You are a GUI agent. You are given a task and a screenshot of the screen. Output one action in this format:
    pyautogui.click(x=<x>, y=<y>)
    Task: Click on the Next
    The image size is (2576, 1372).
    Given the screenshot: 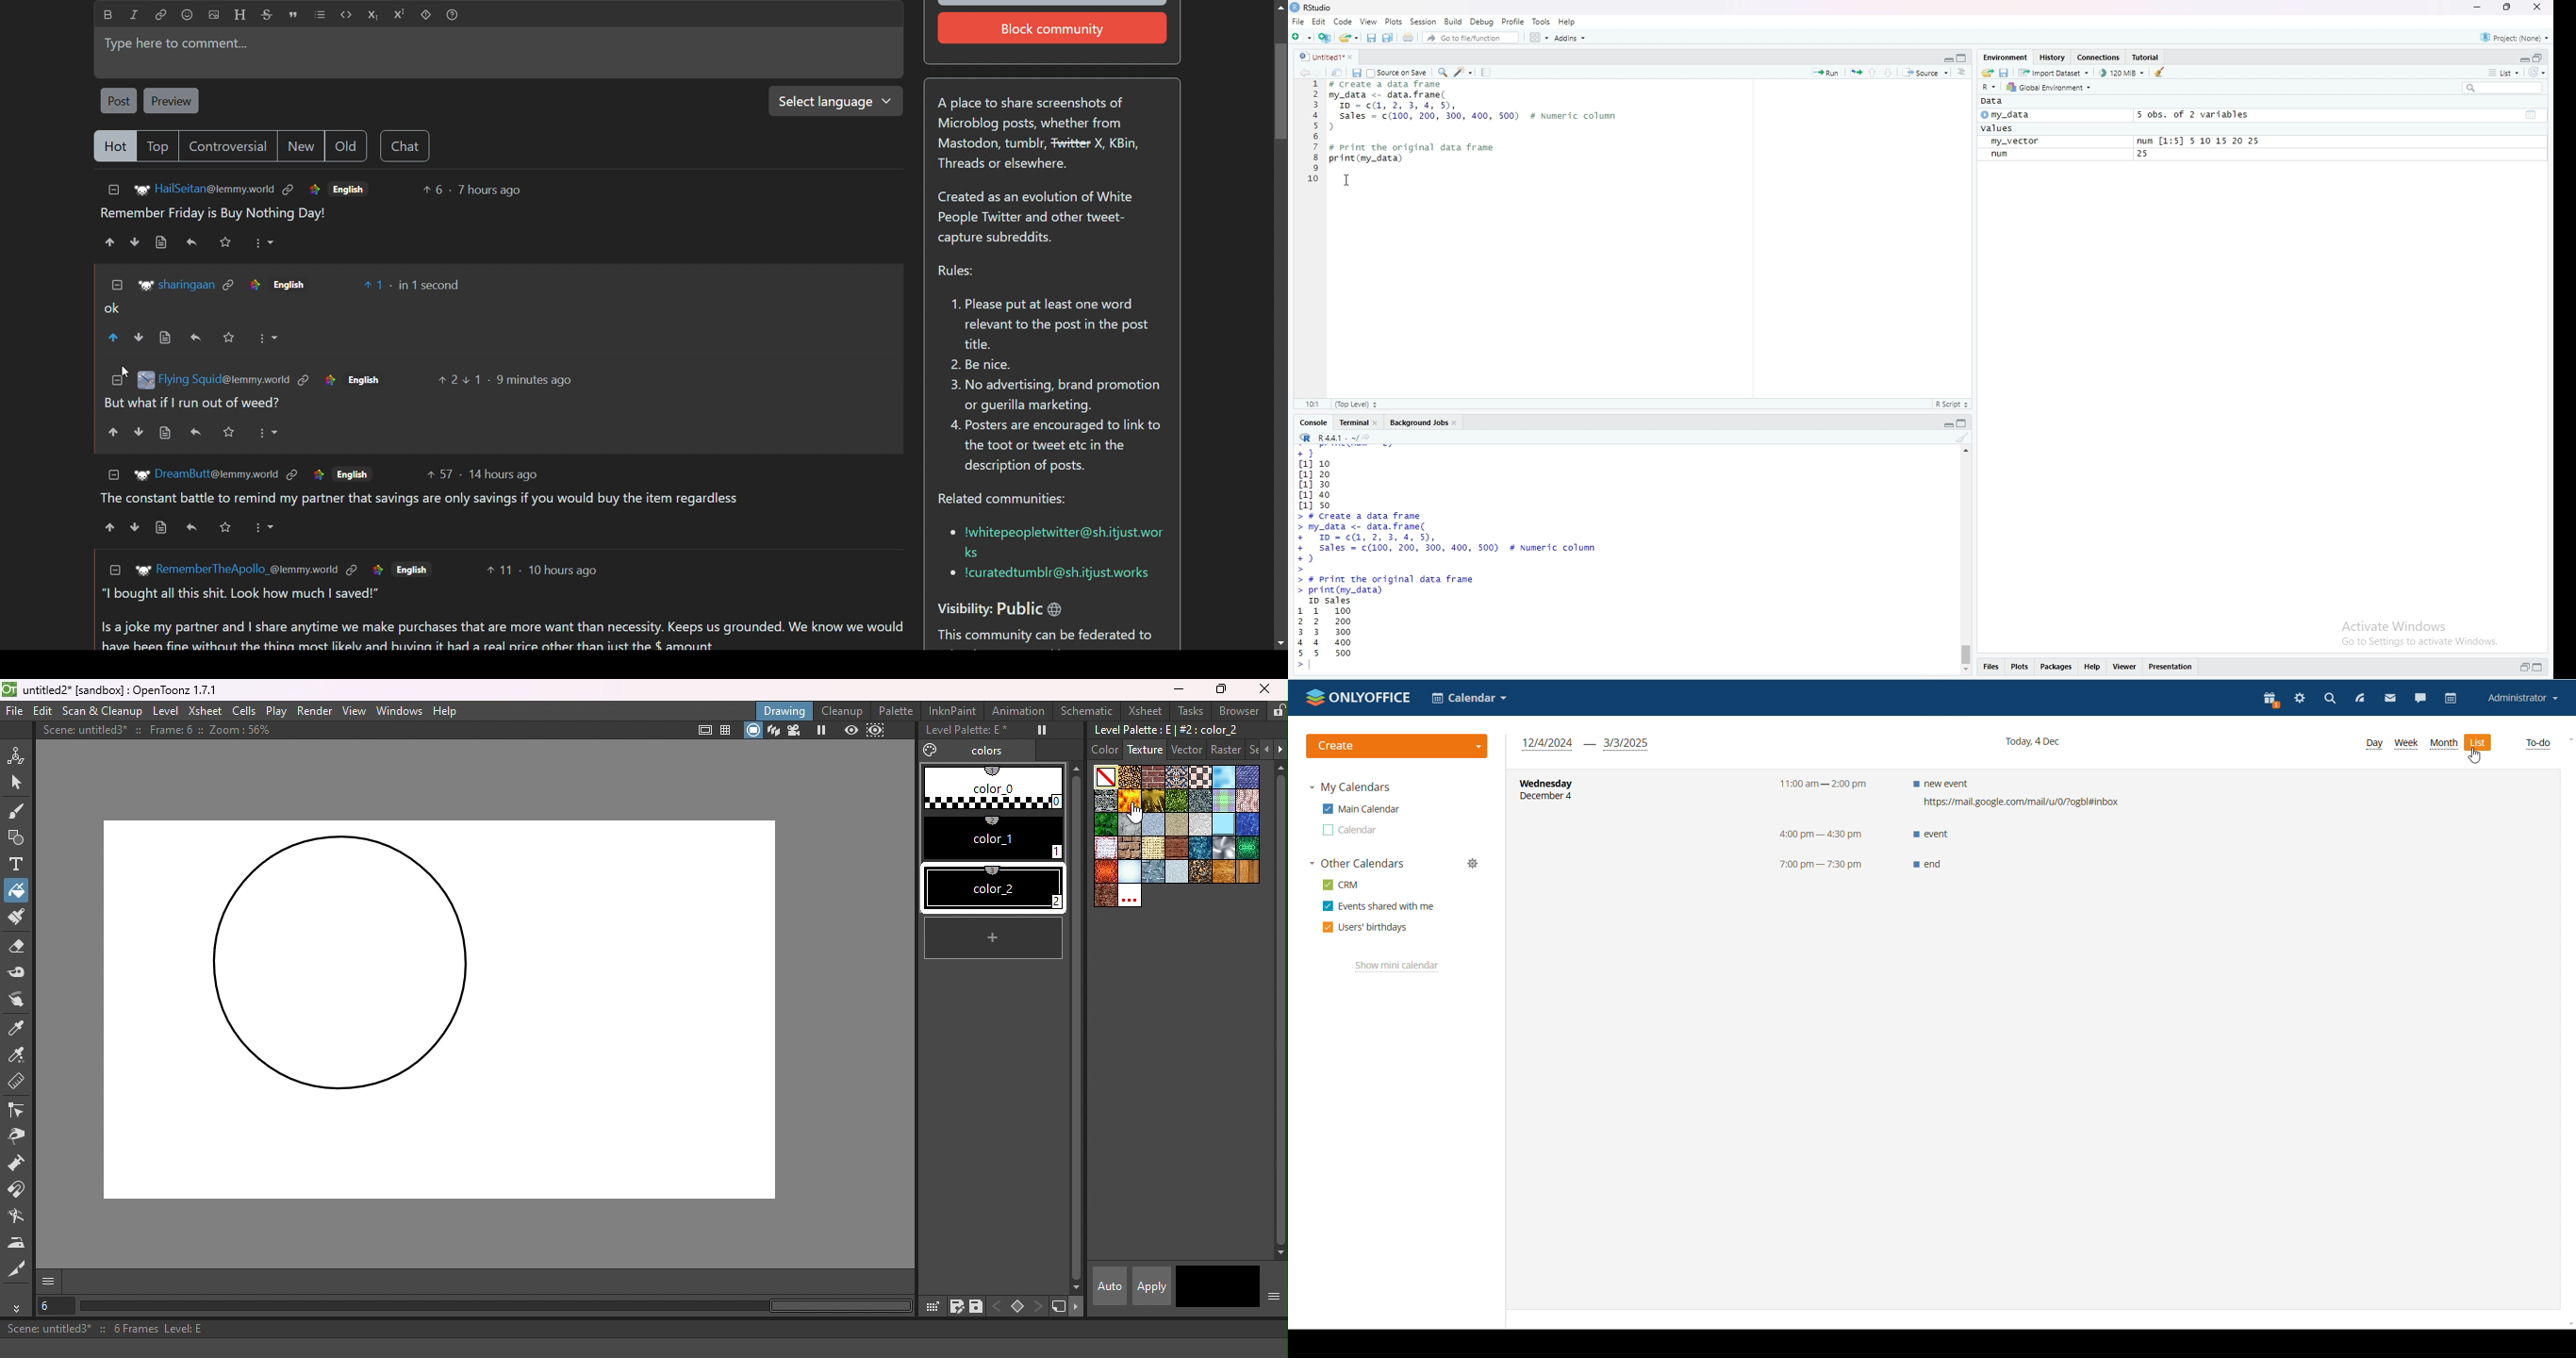 What is the action you would take?
    pyautogui.click(x=1280, y=750)
    